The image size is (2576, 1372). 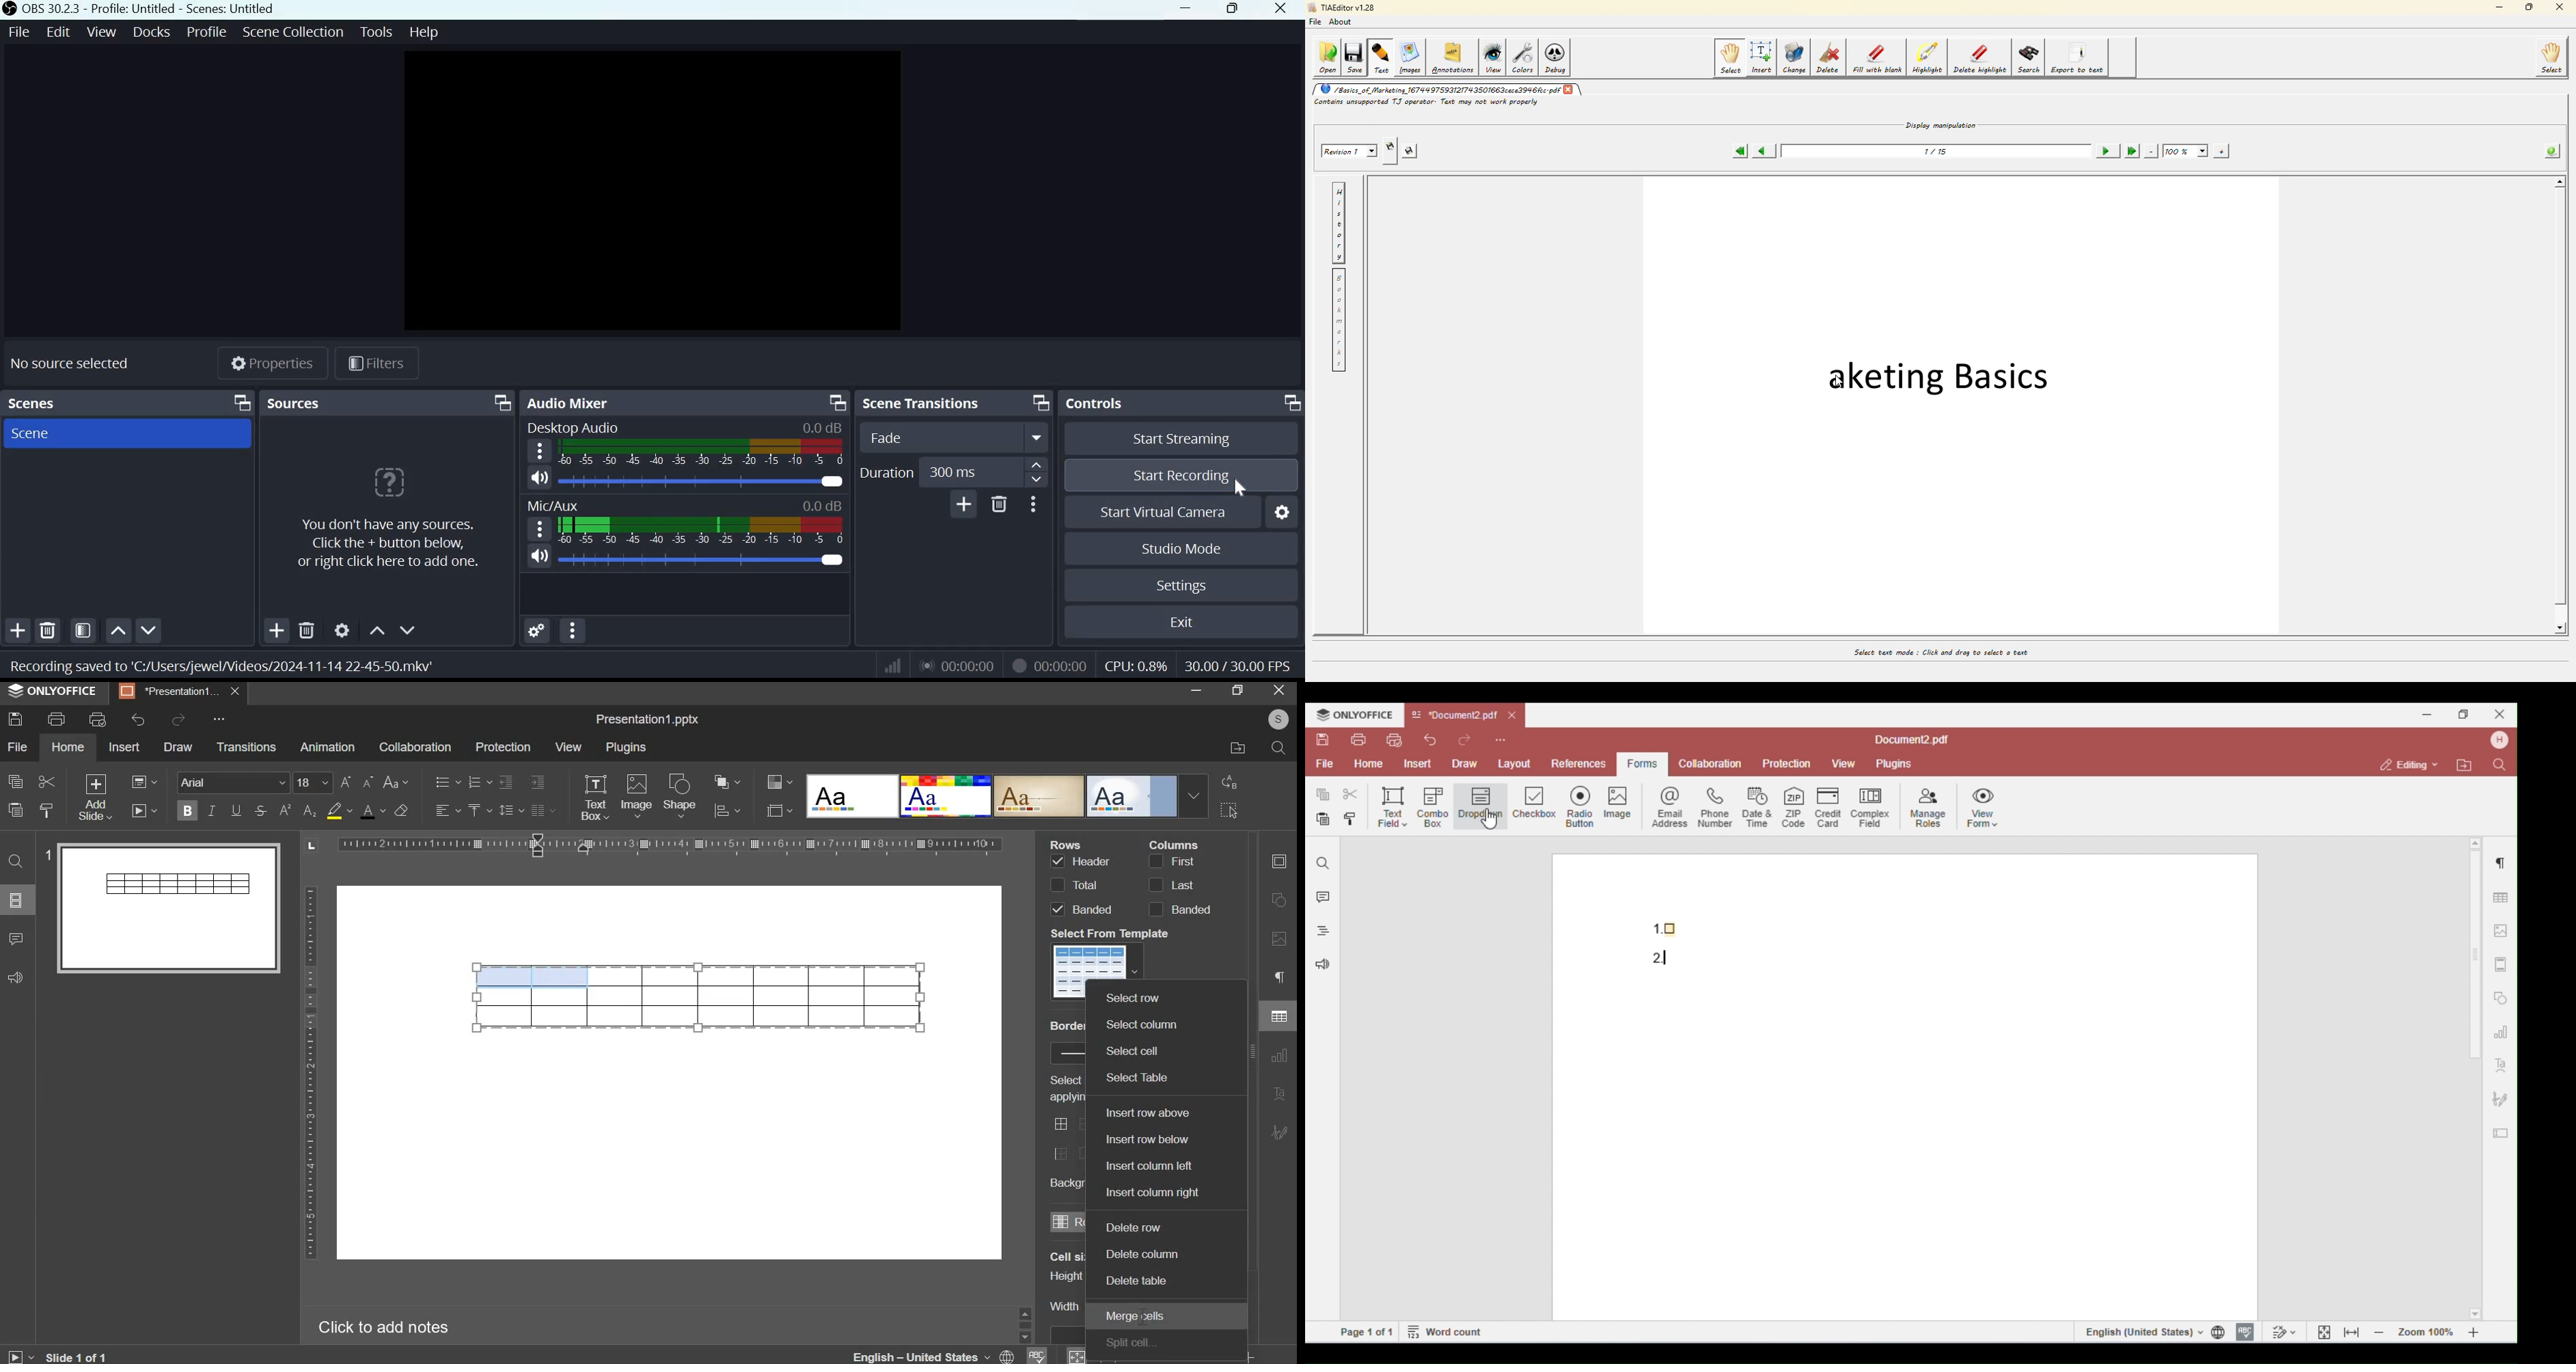 I want to click on More options, so click(x=1035, y=506).